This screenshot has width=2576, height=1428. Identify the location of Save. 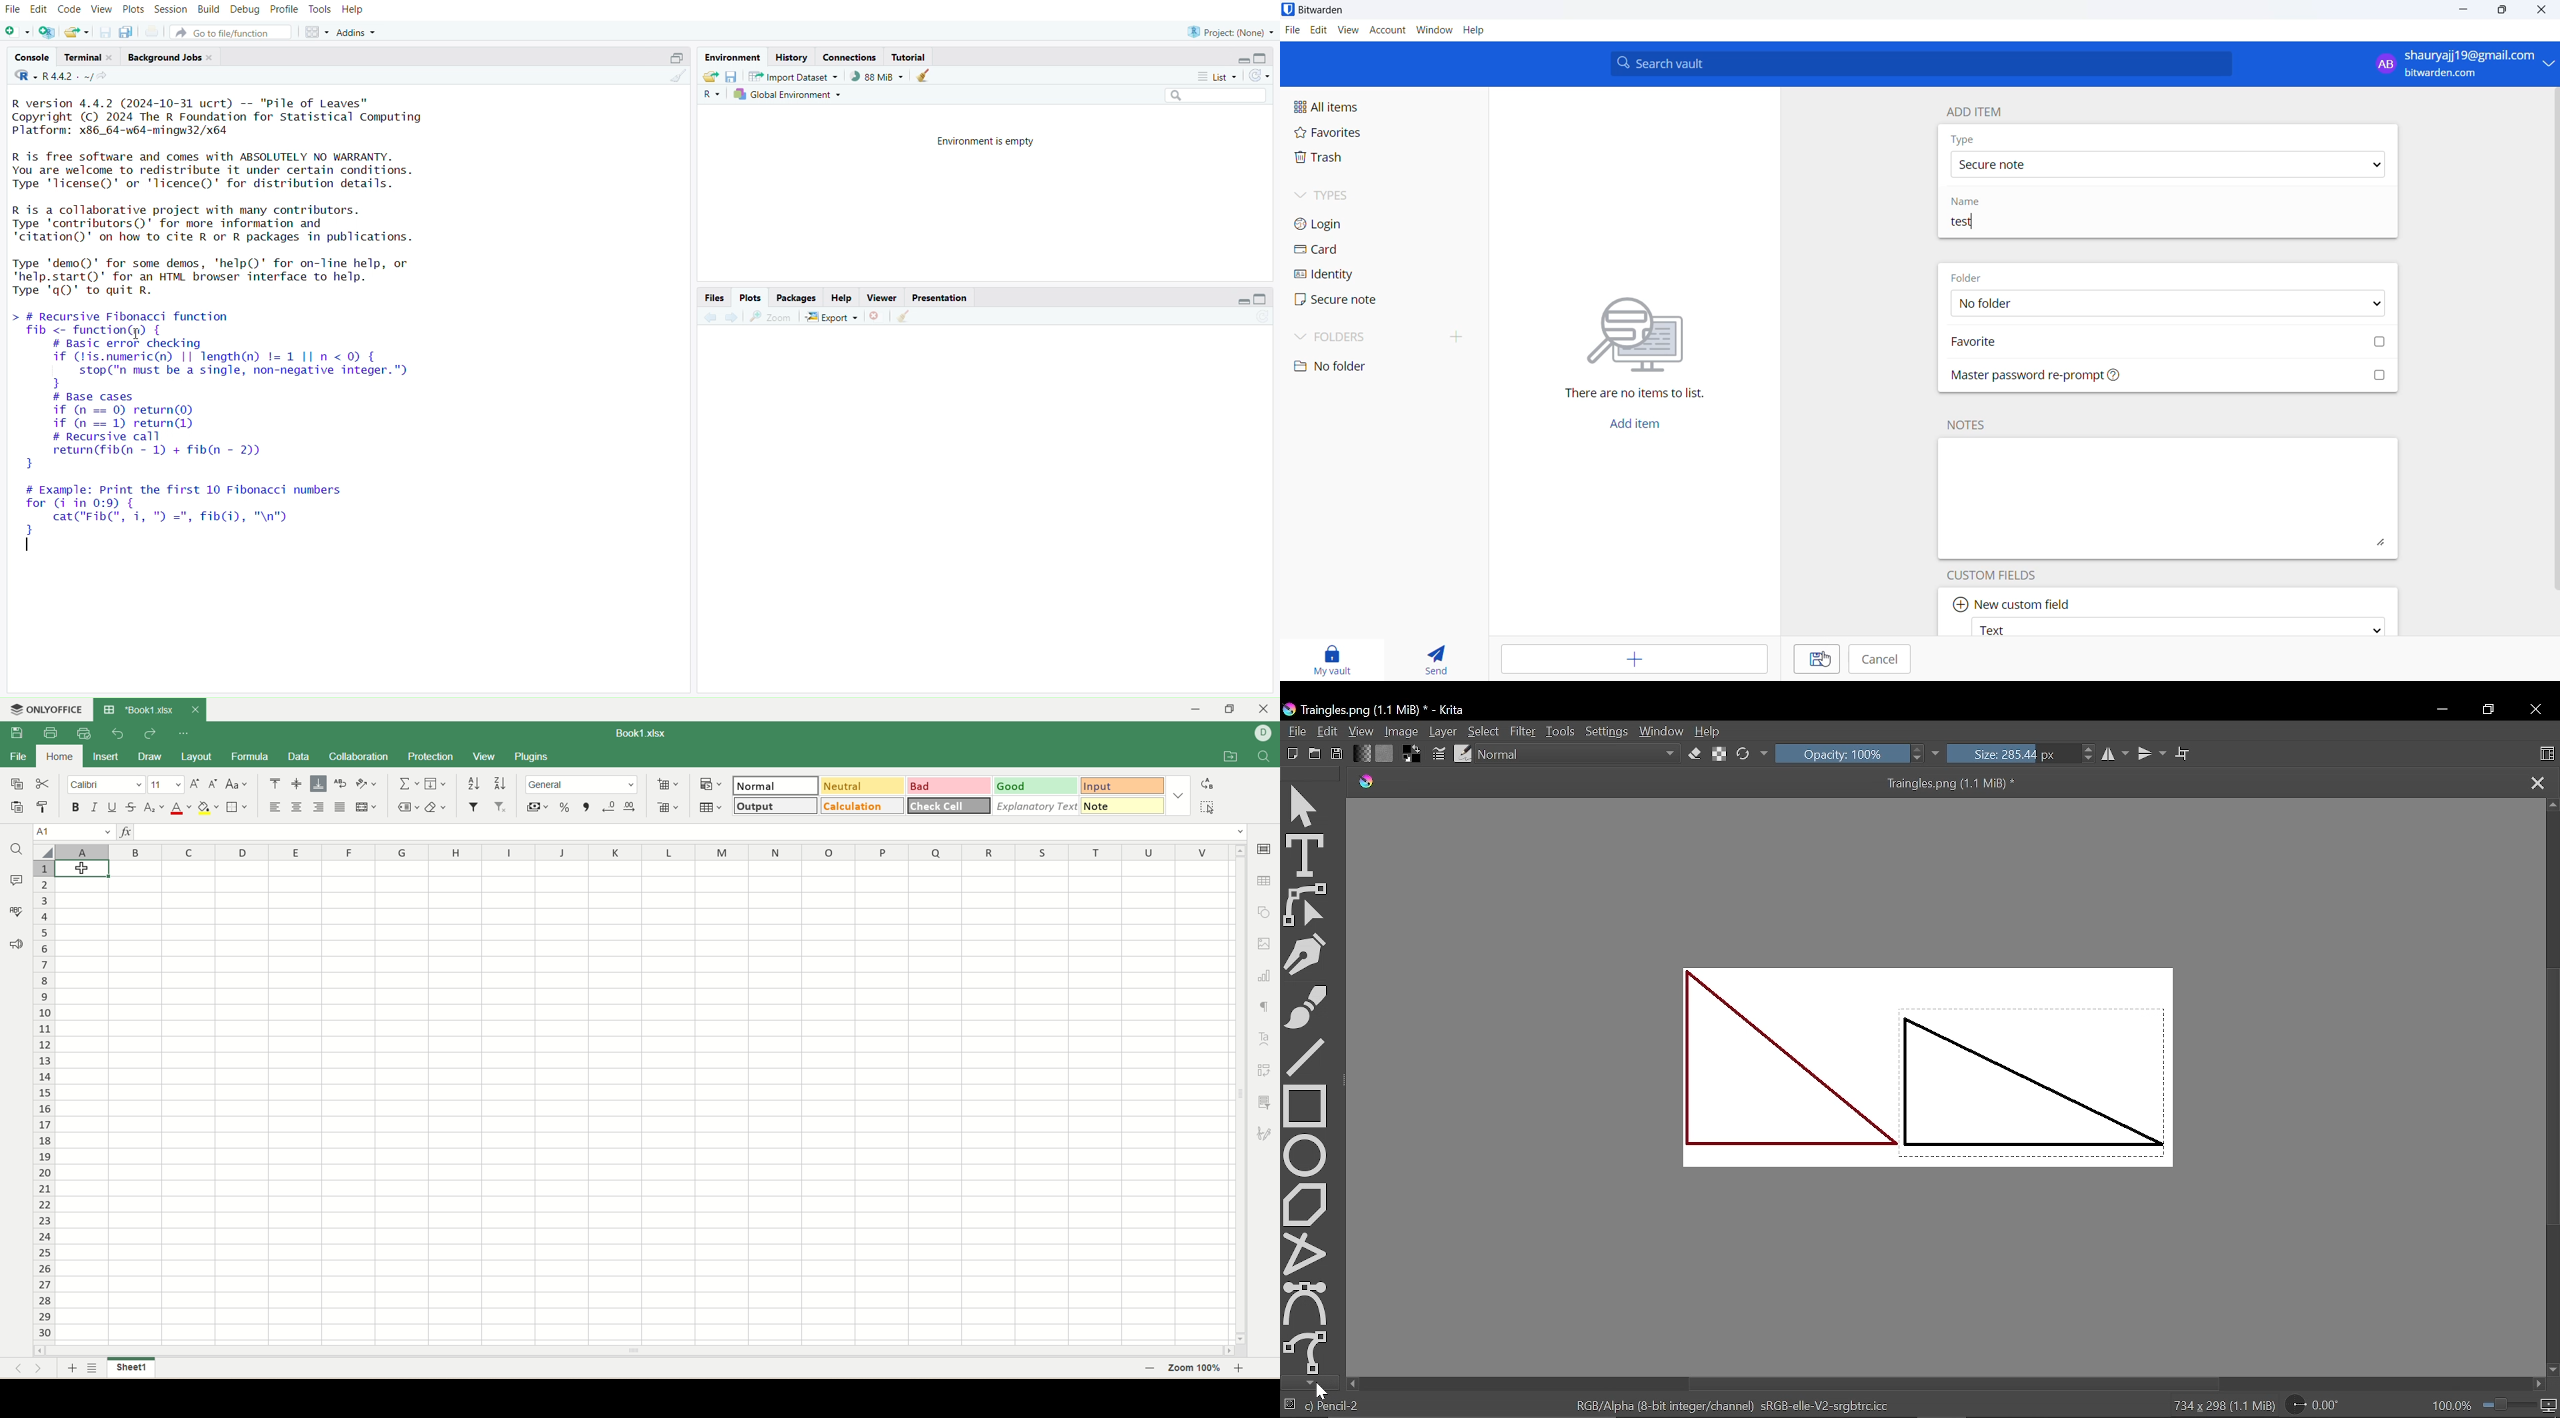
(1336, 755).